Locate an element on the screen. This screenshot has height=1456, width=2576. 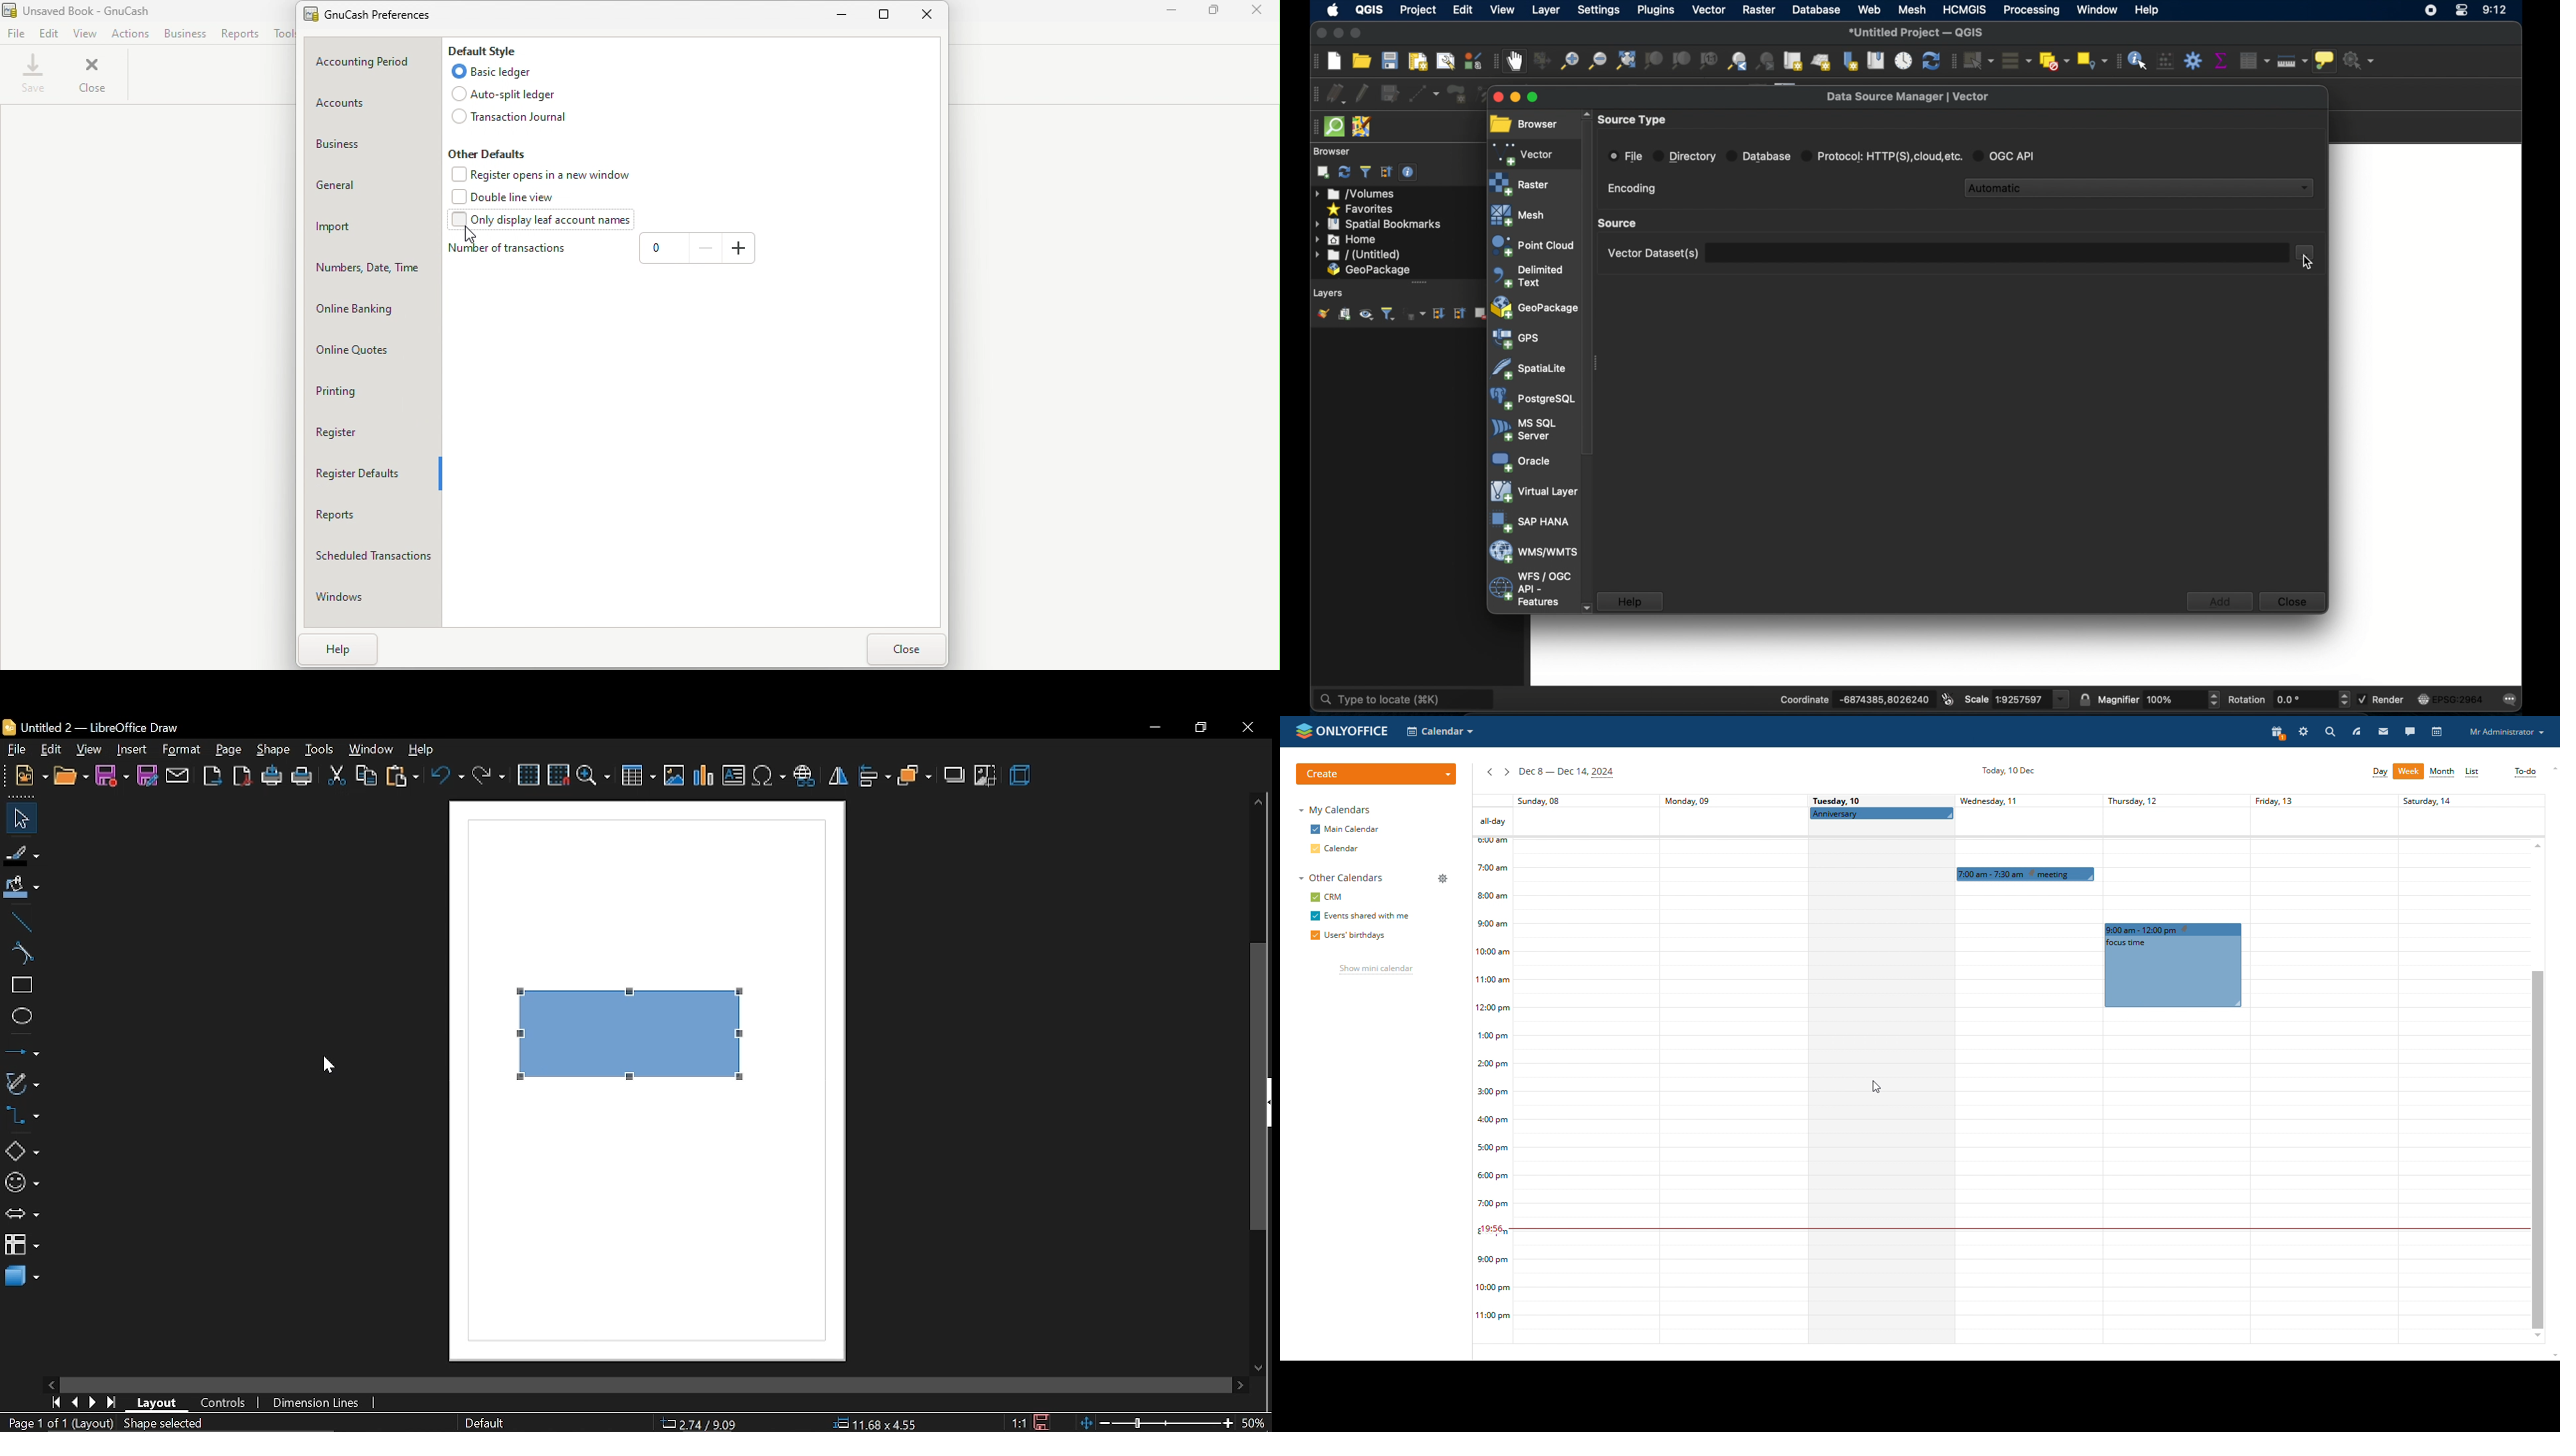
attach is located at coordinates (177, 778).